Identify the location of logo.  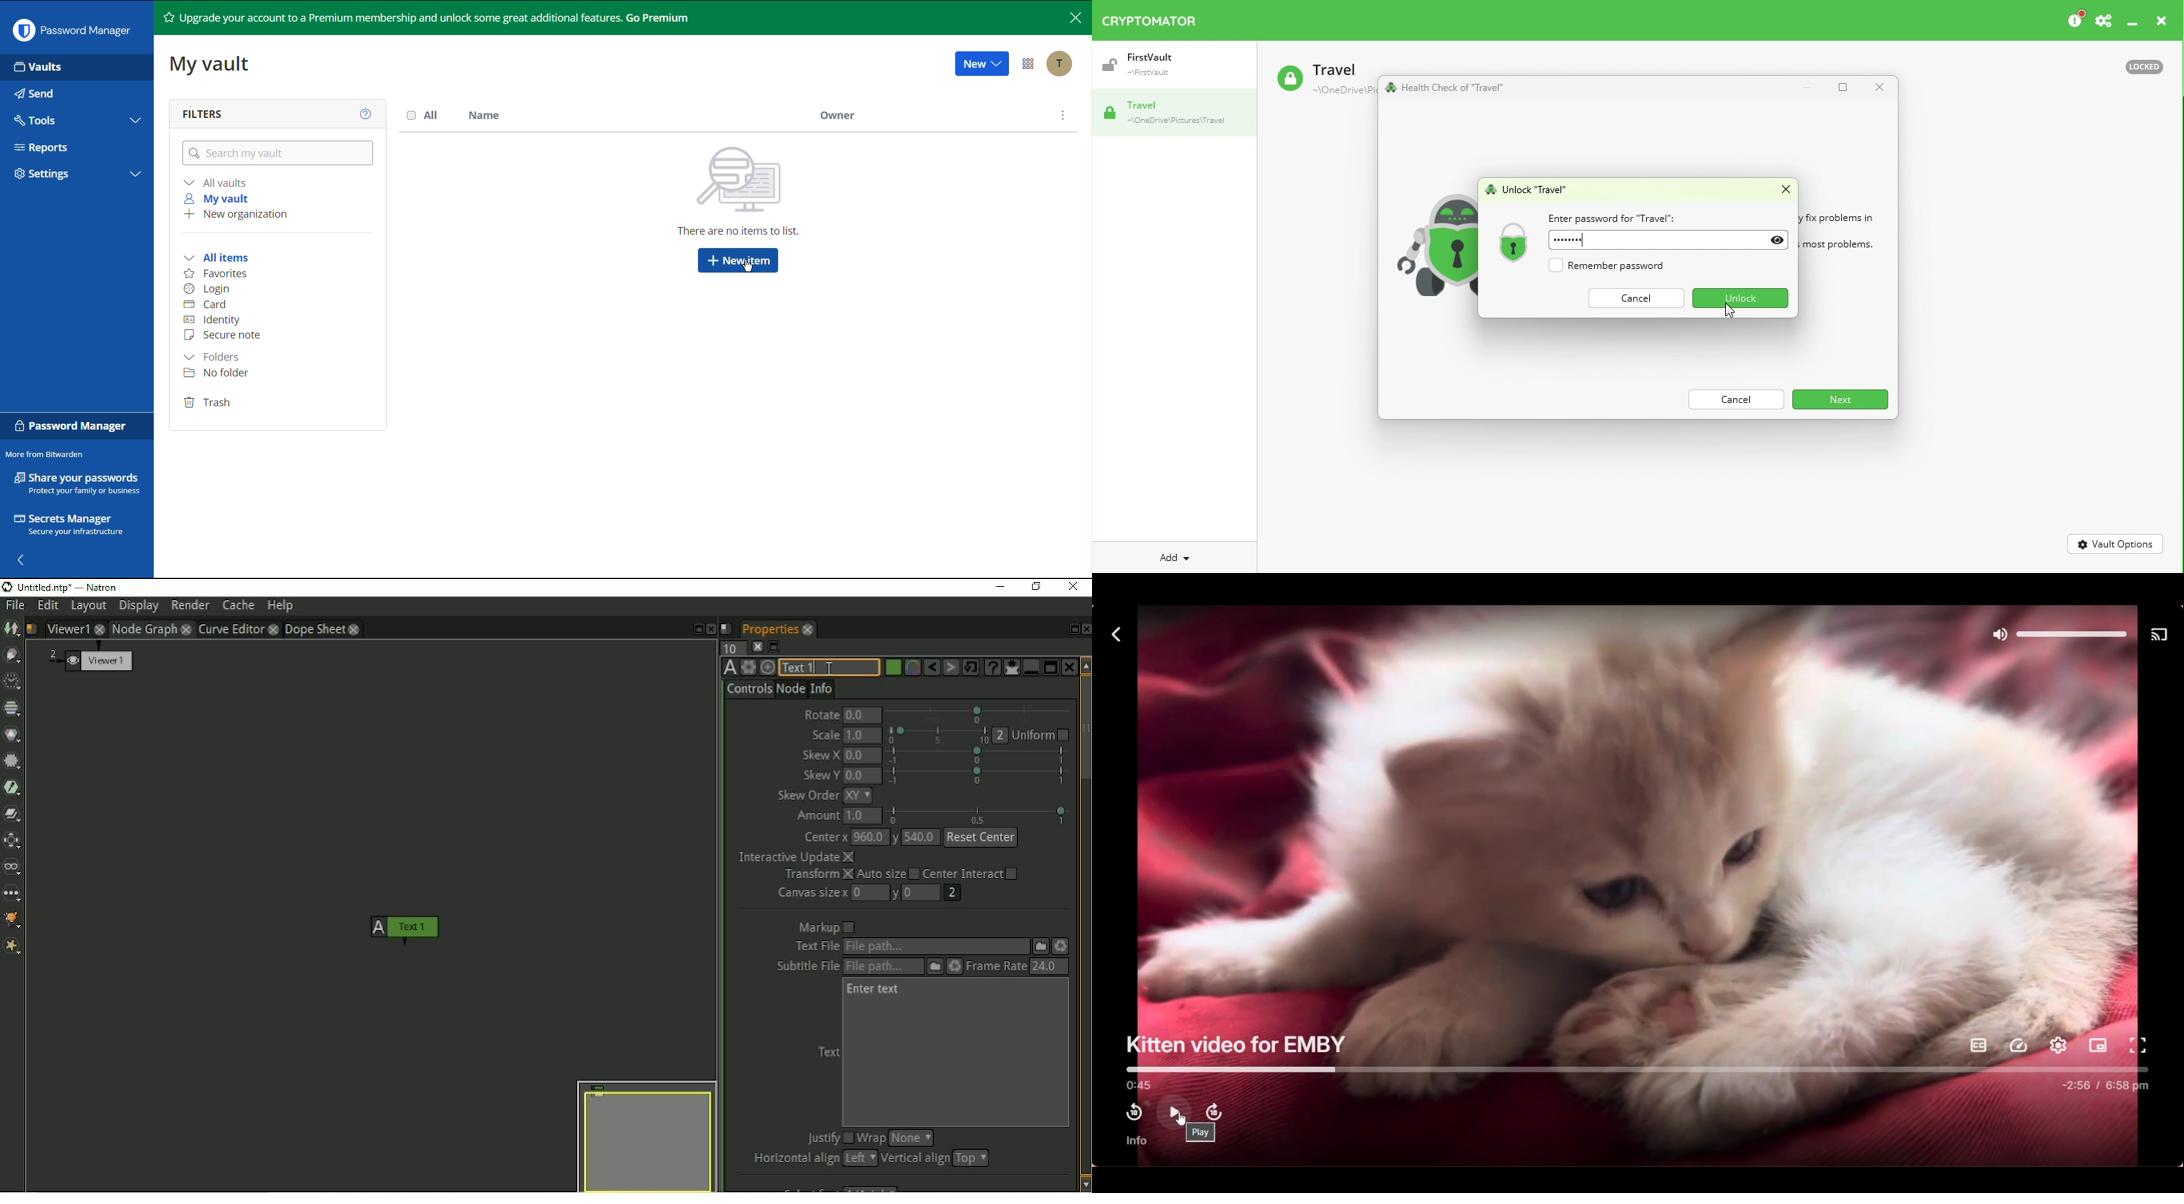
(8, 587).